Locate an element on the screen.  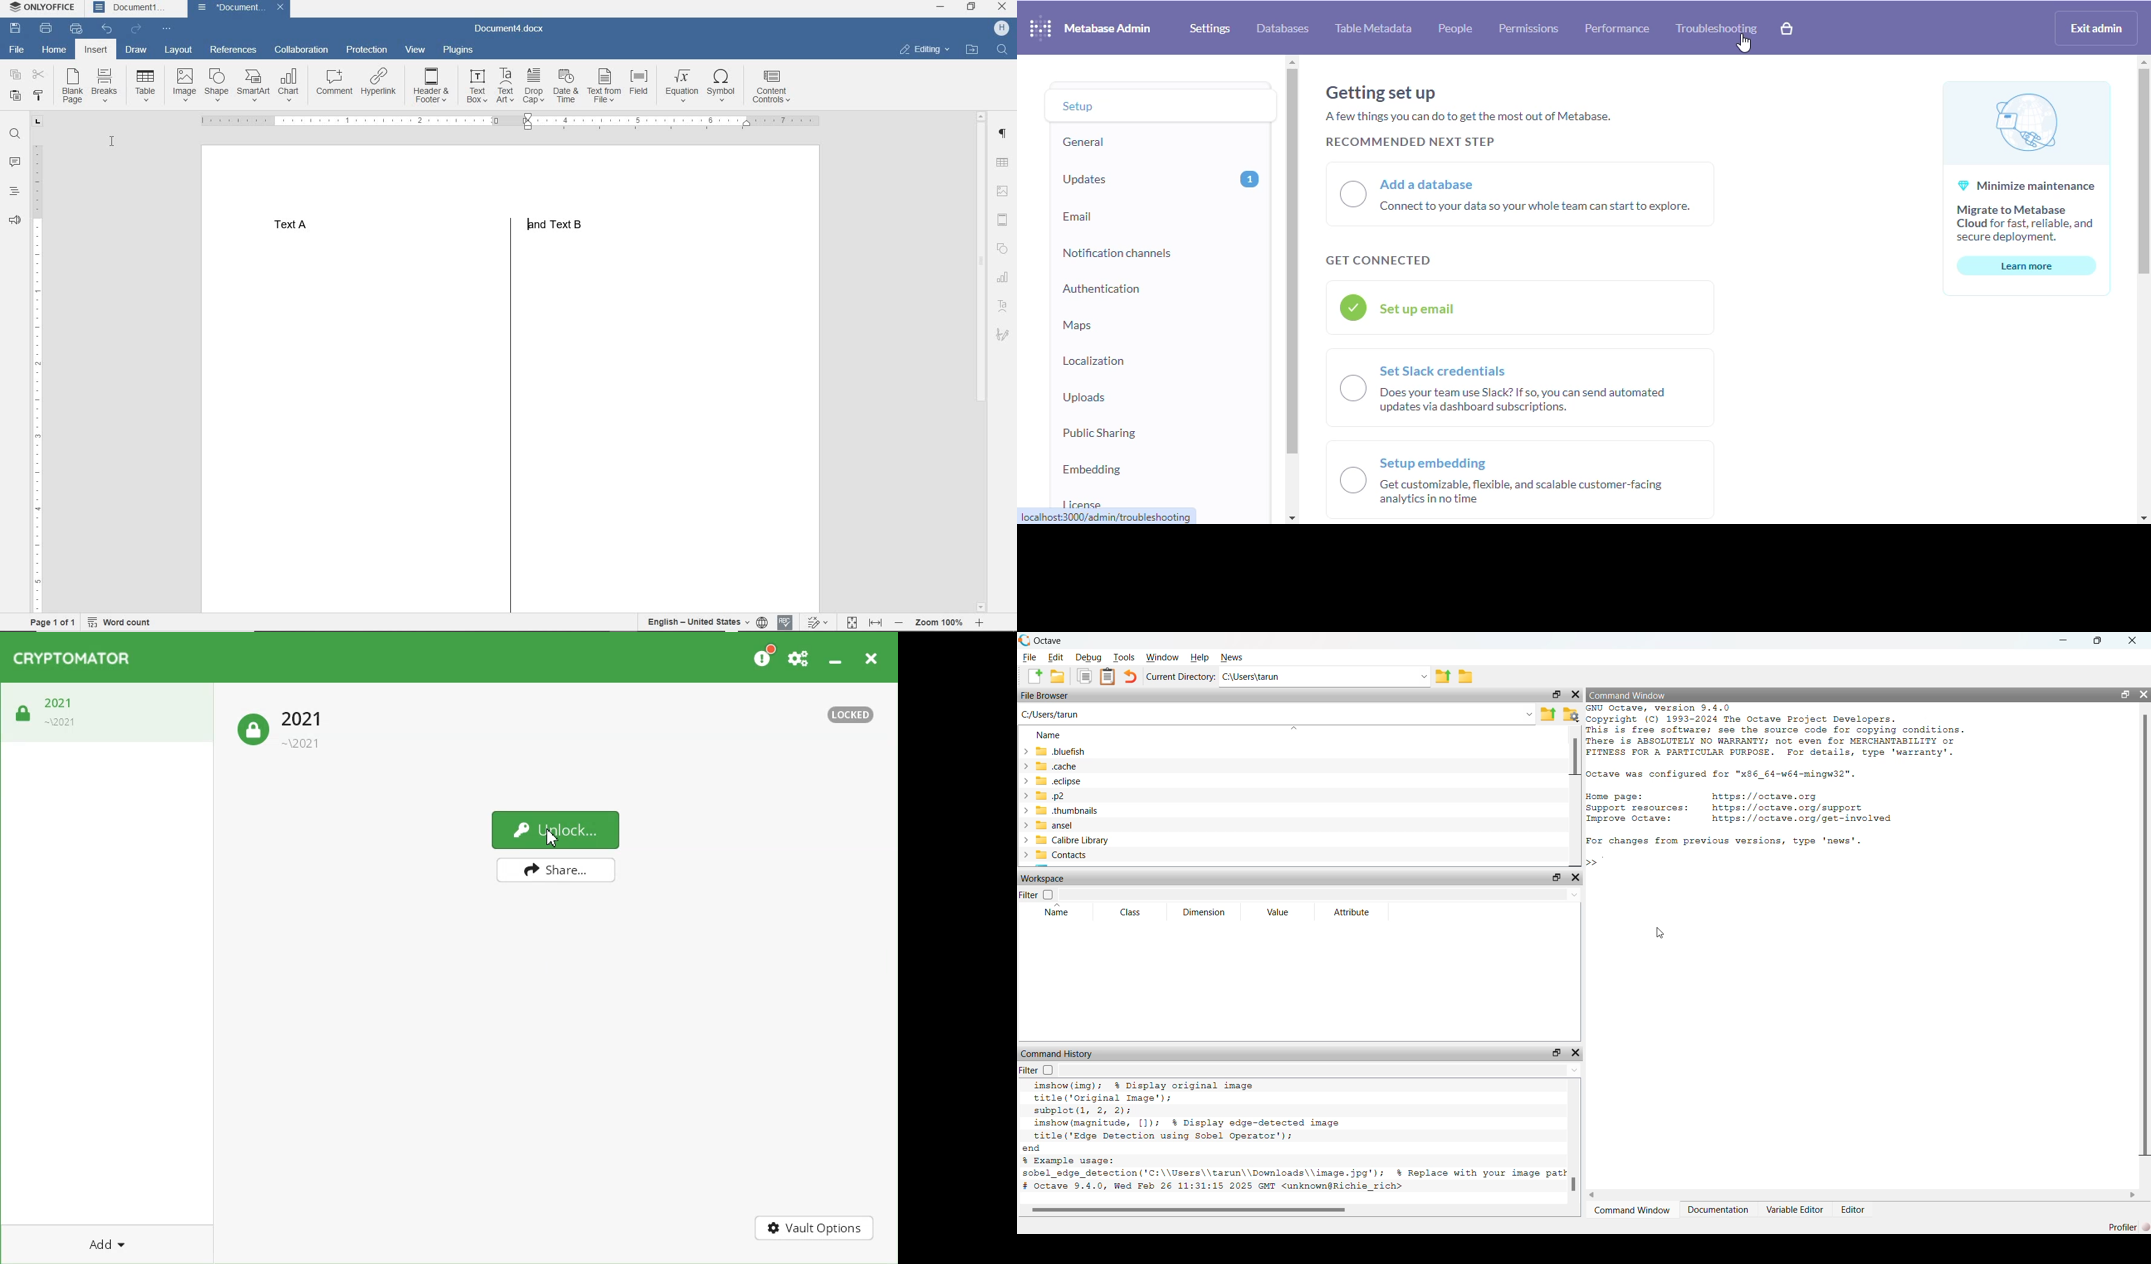
vertical scroll bar is located at coordinates (1573, 792).